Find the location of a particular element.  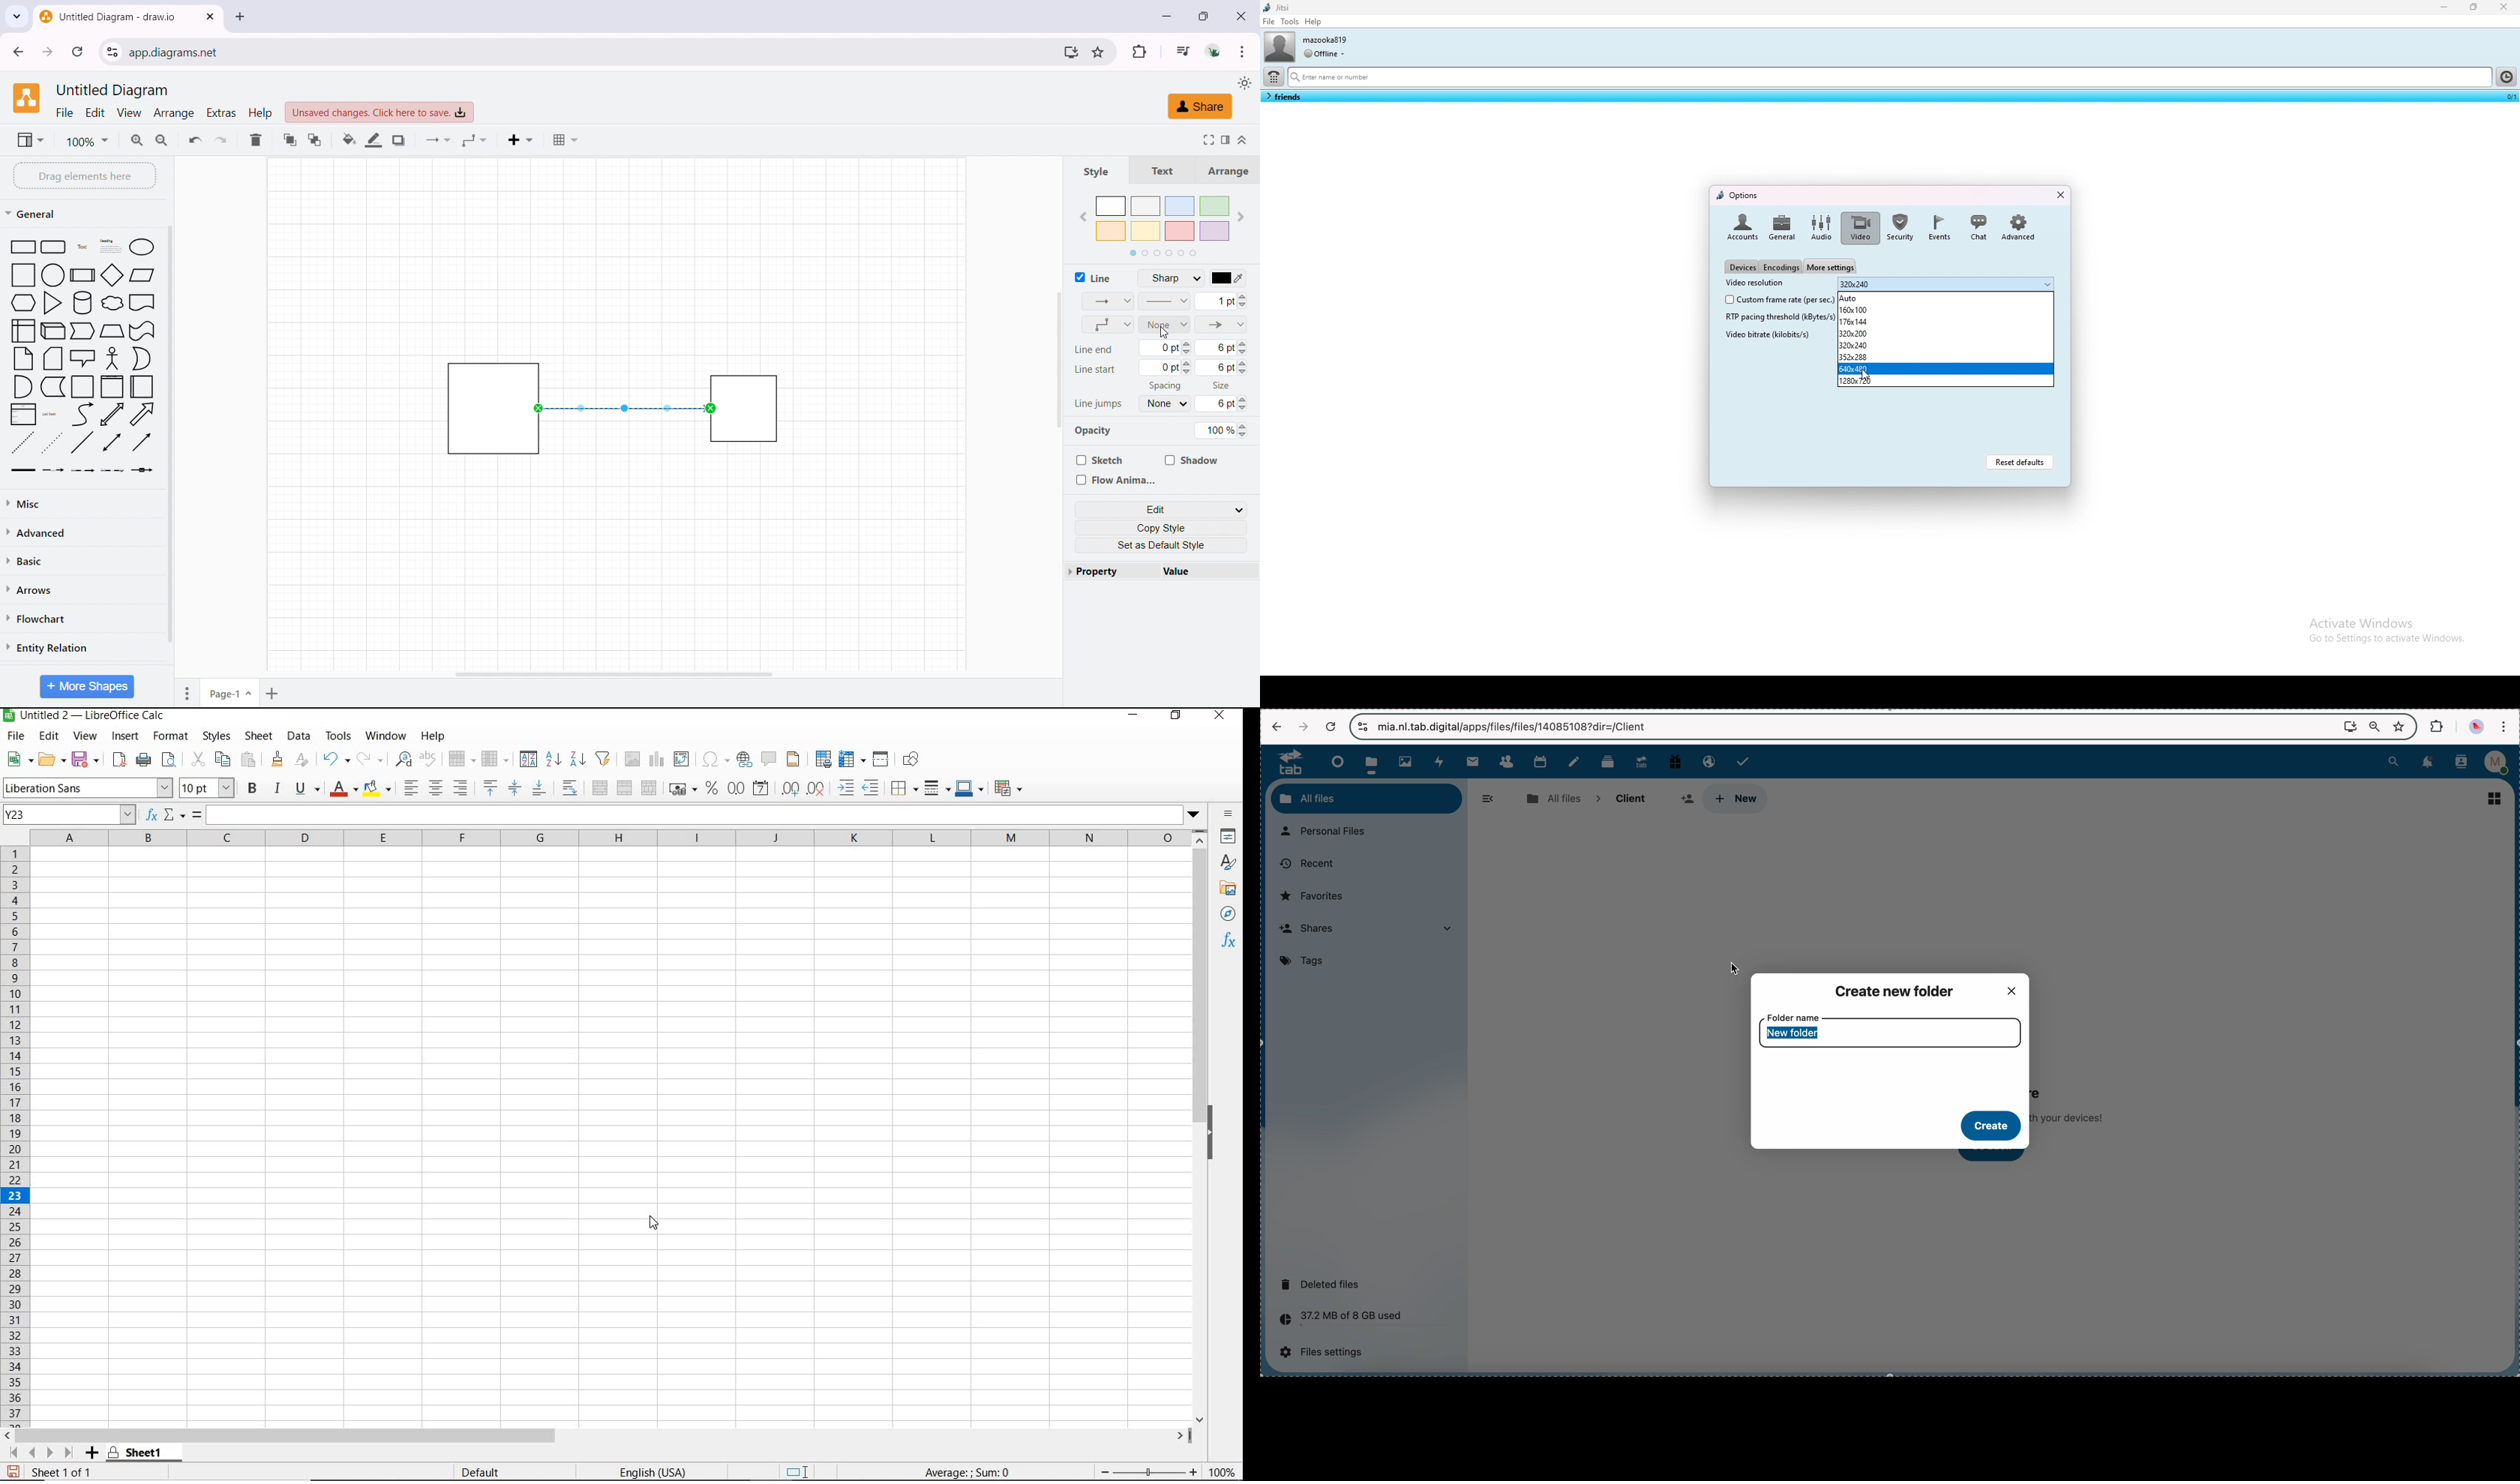

dashboard is located at coordinates (1335, 761).